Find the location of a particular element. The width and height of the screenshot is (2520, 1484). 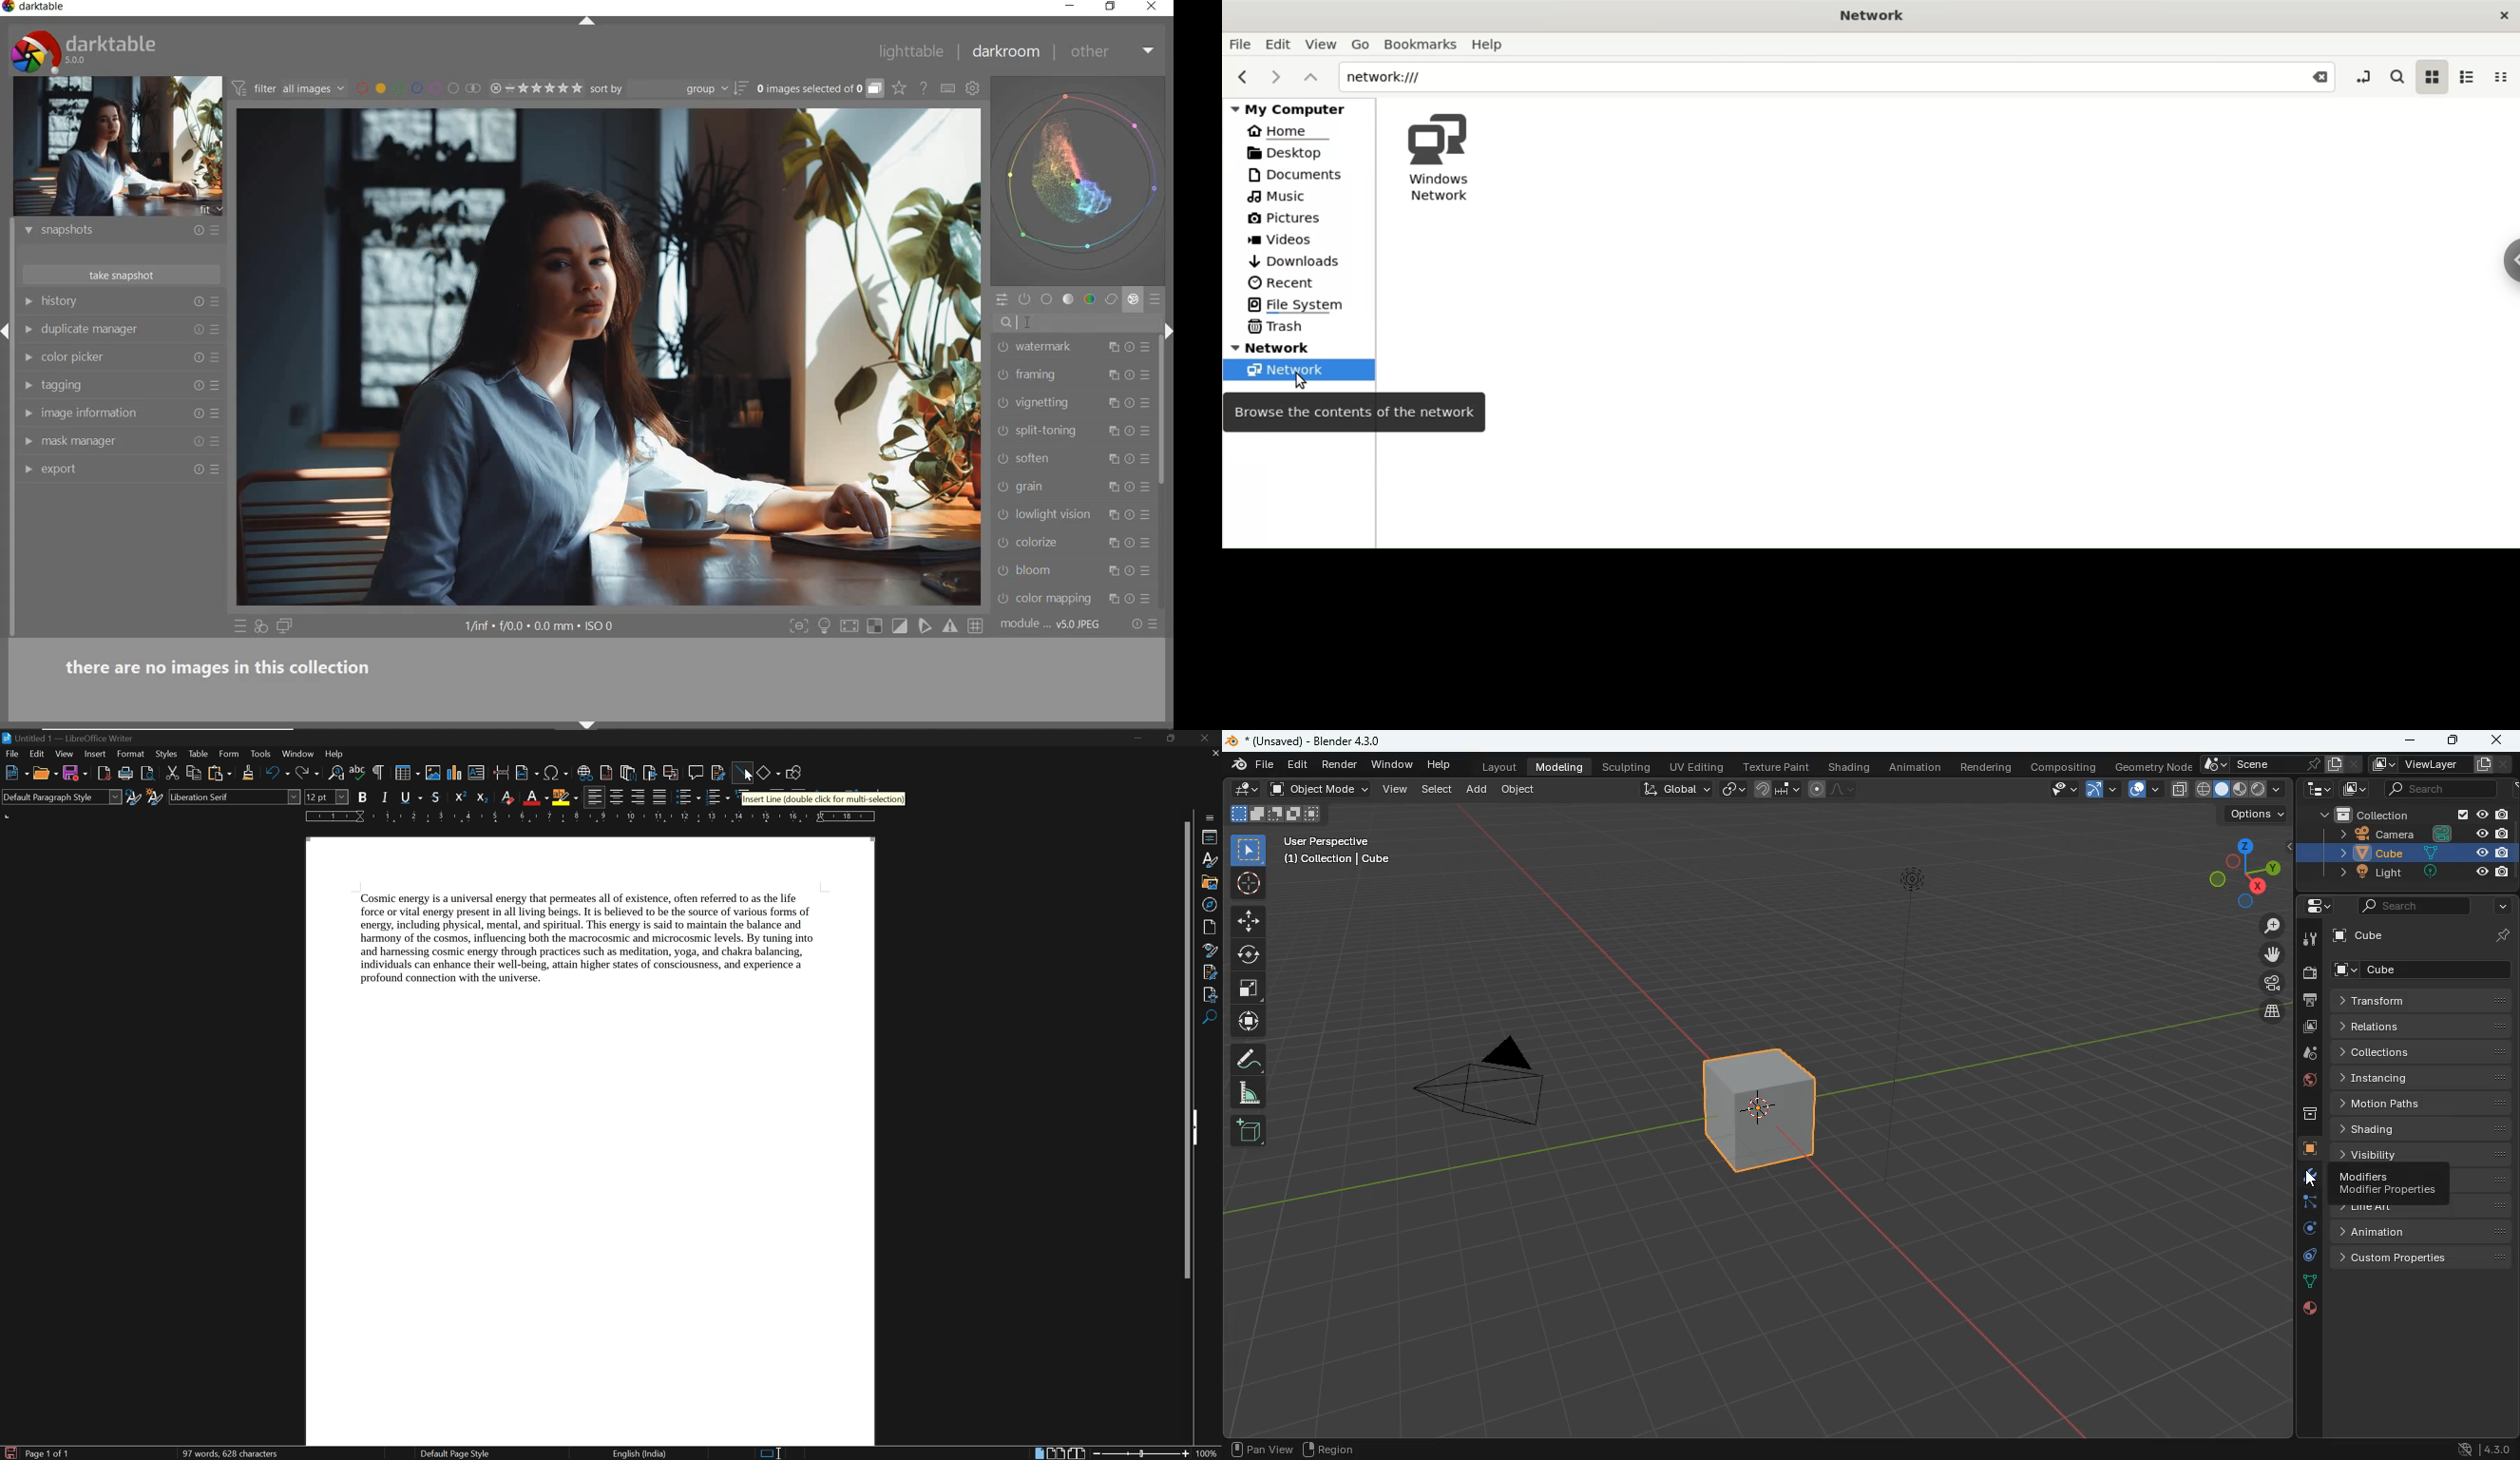

lowlight vision is located at coordinates (1057, 513).